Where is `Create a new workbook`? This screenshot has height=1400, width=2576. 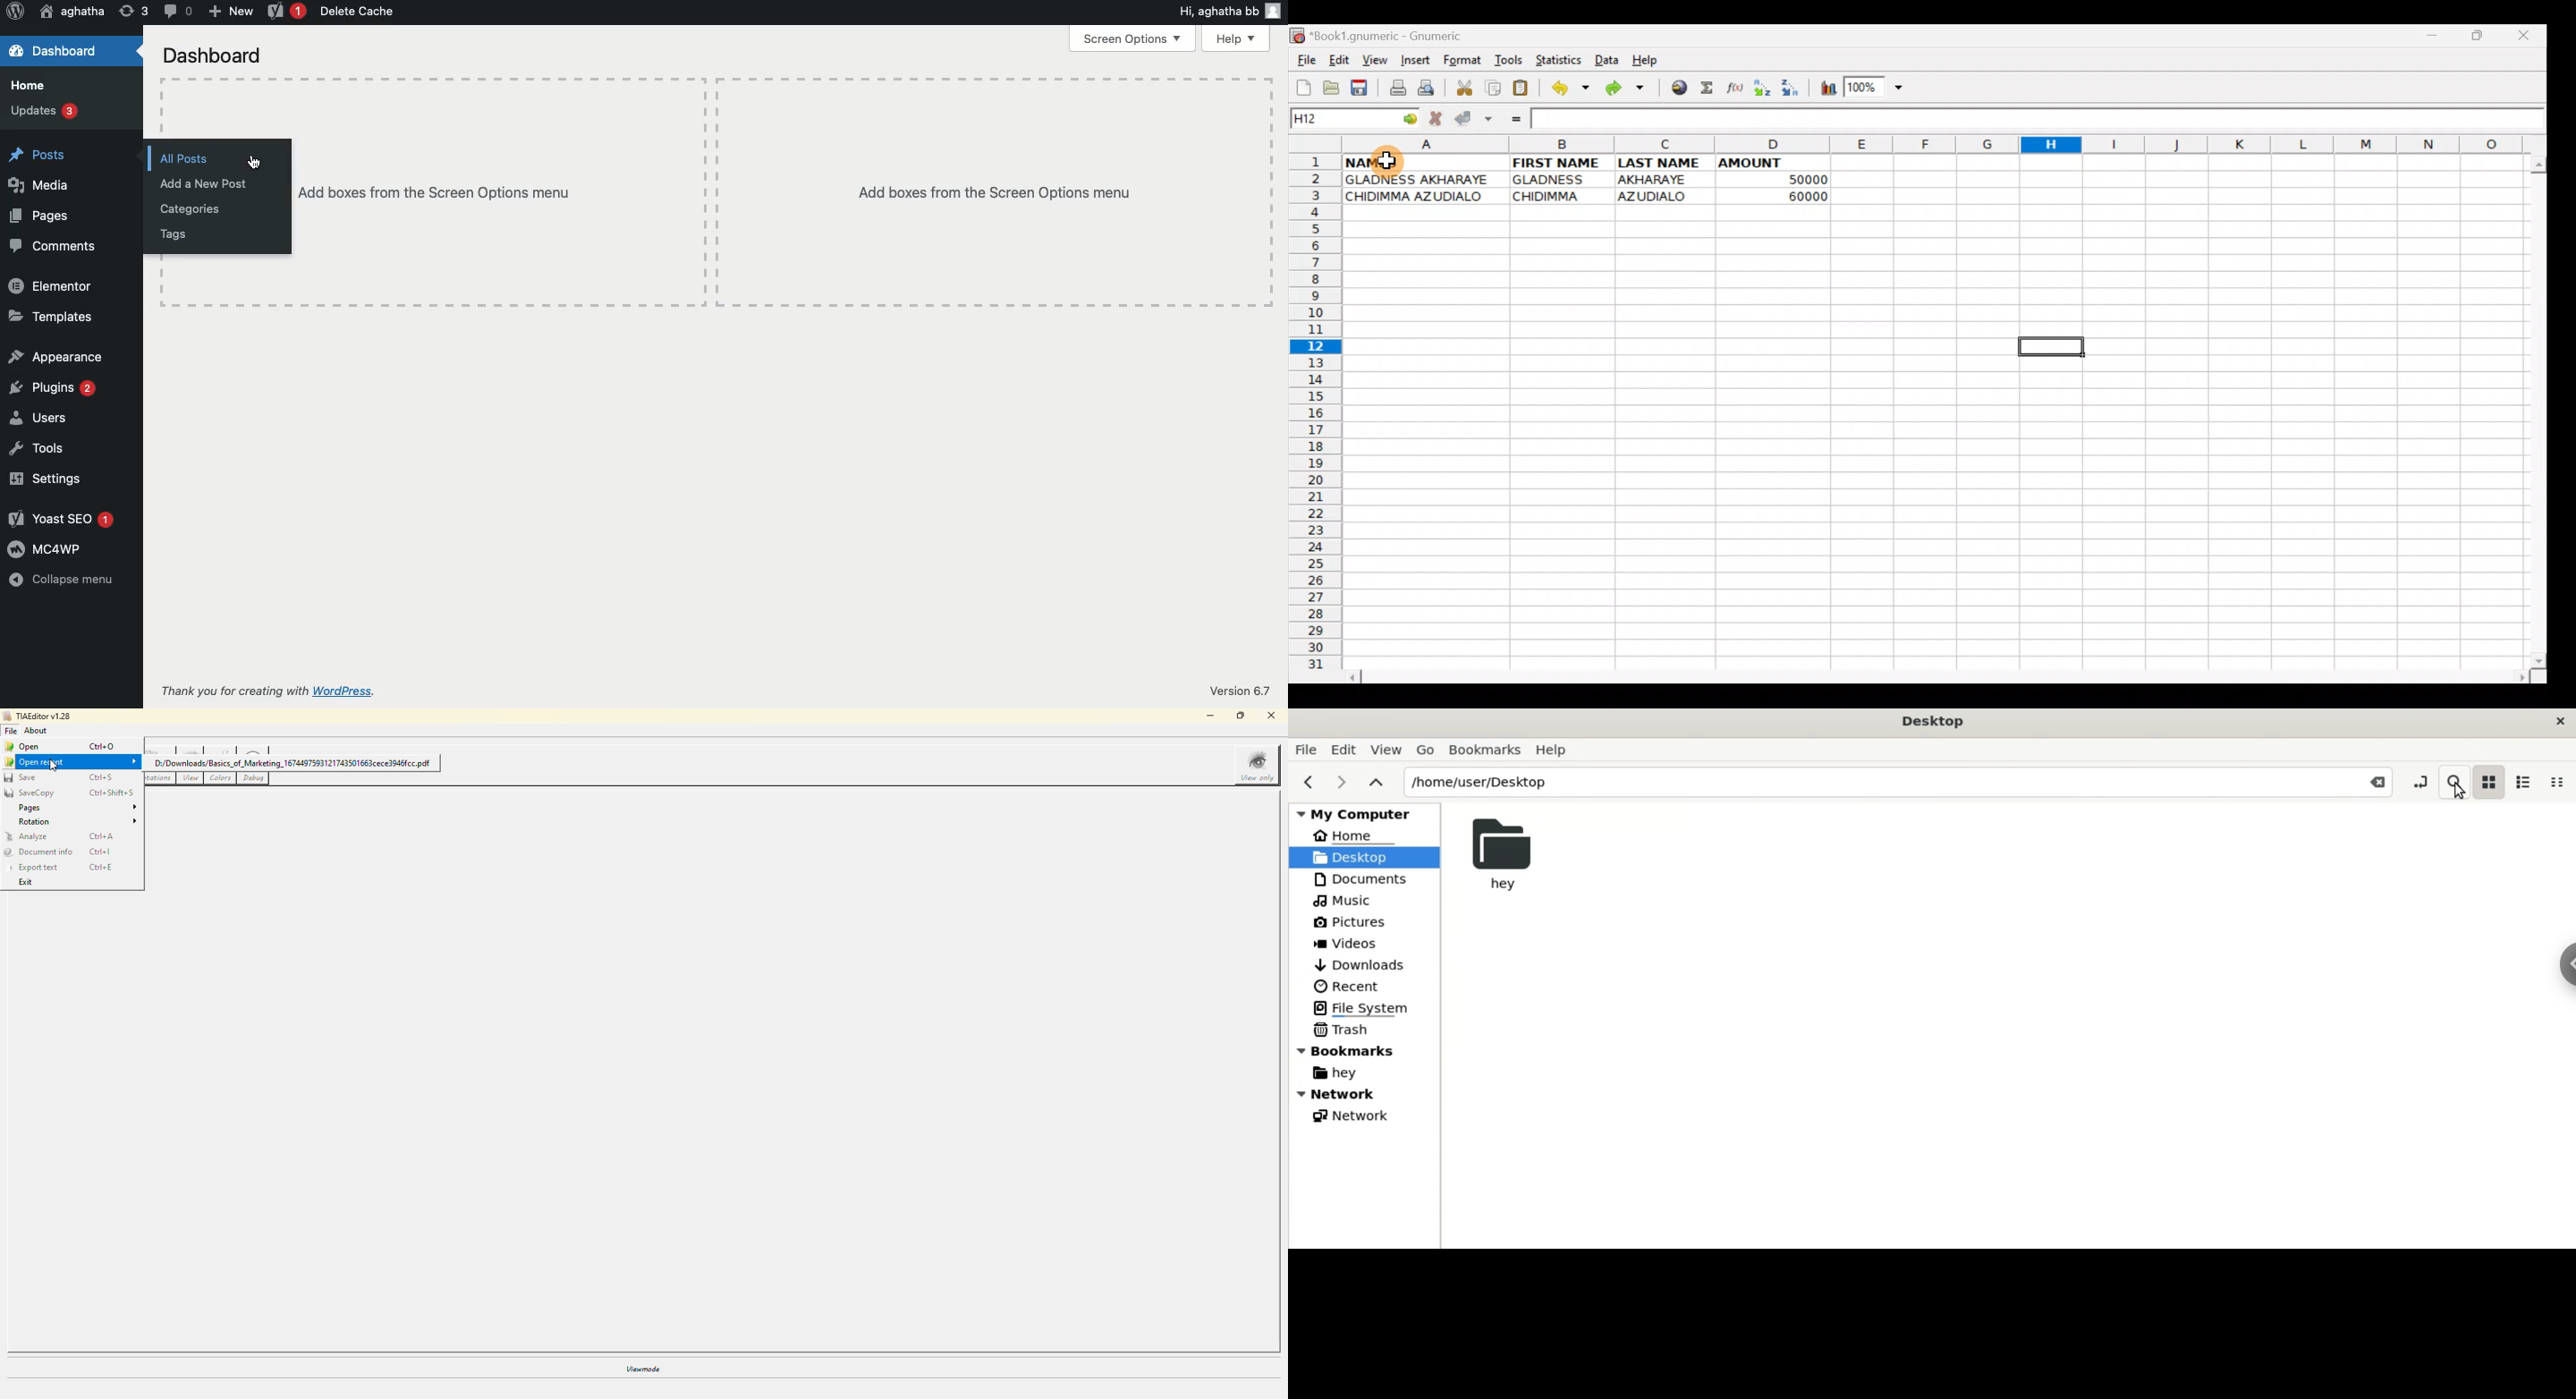 Create a new workbook is located at coordinates (1304, 87).